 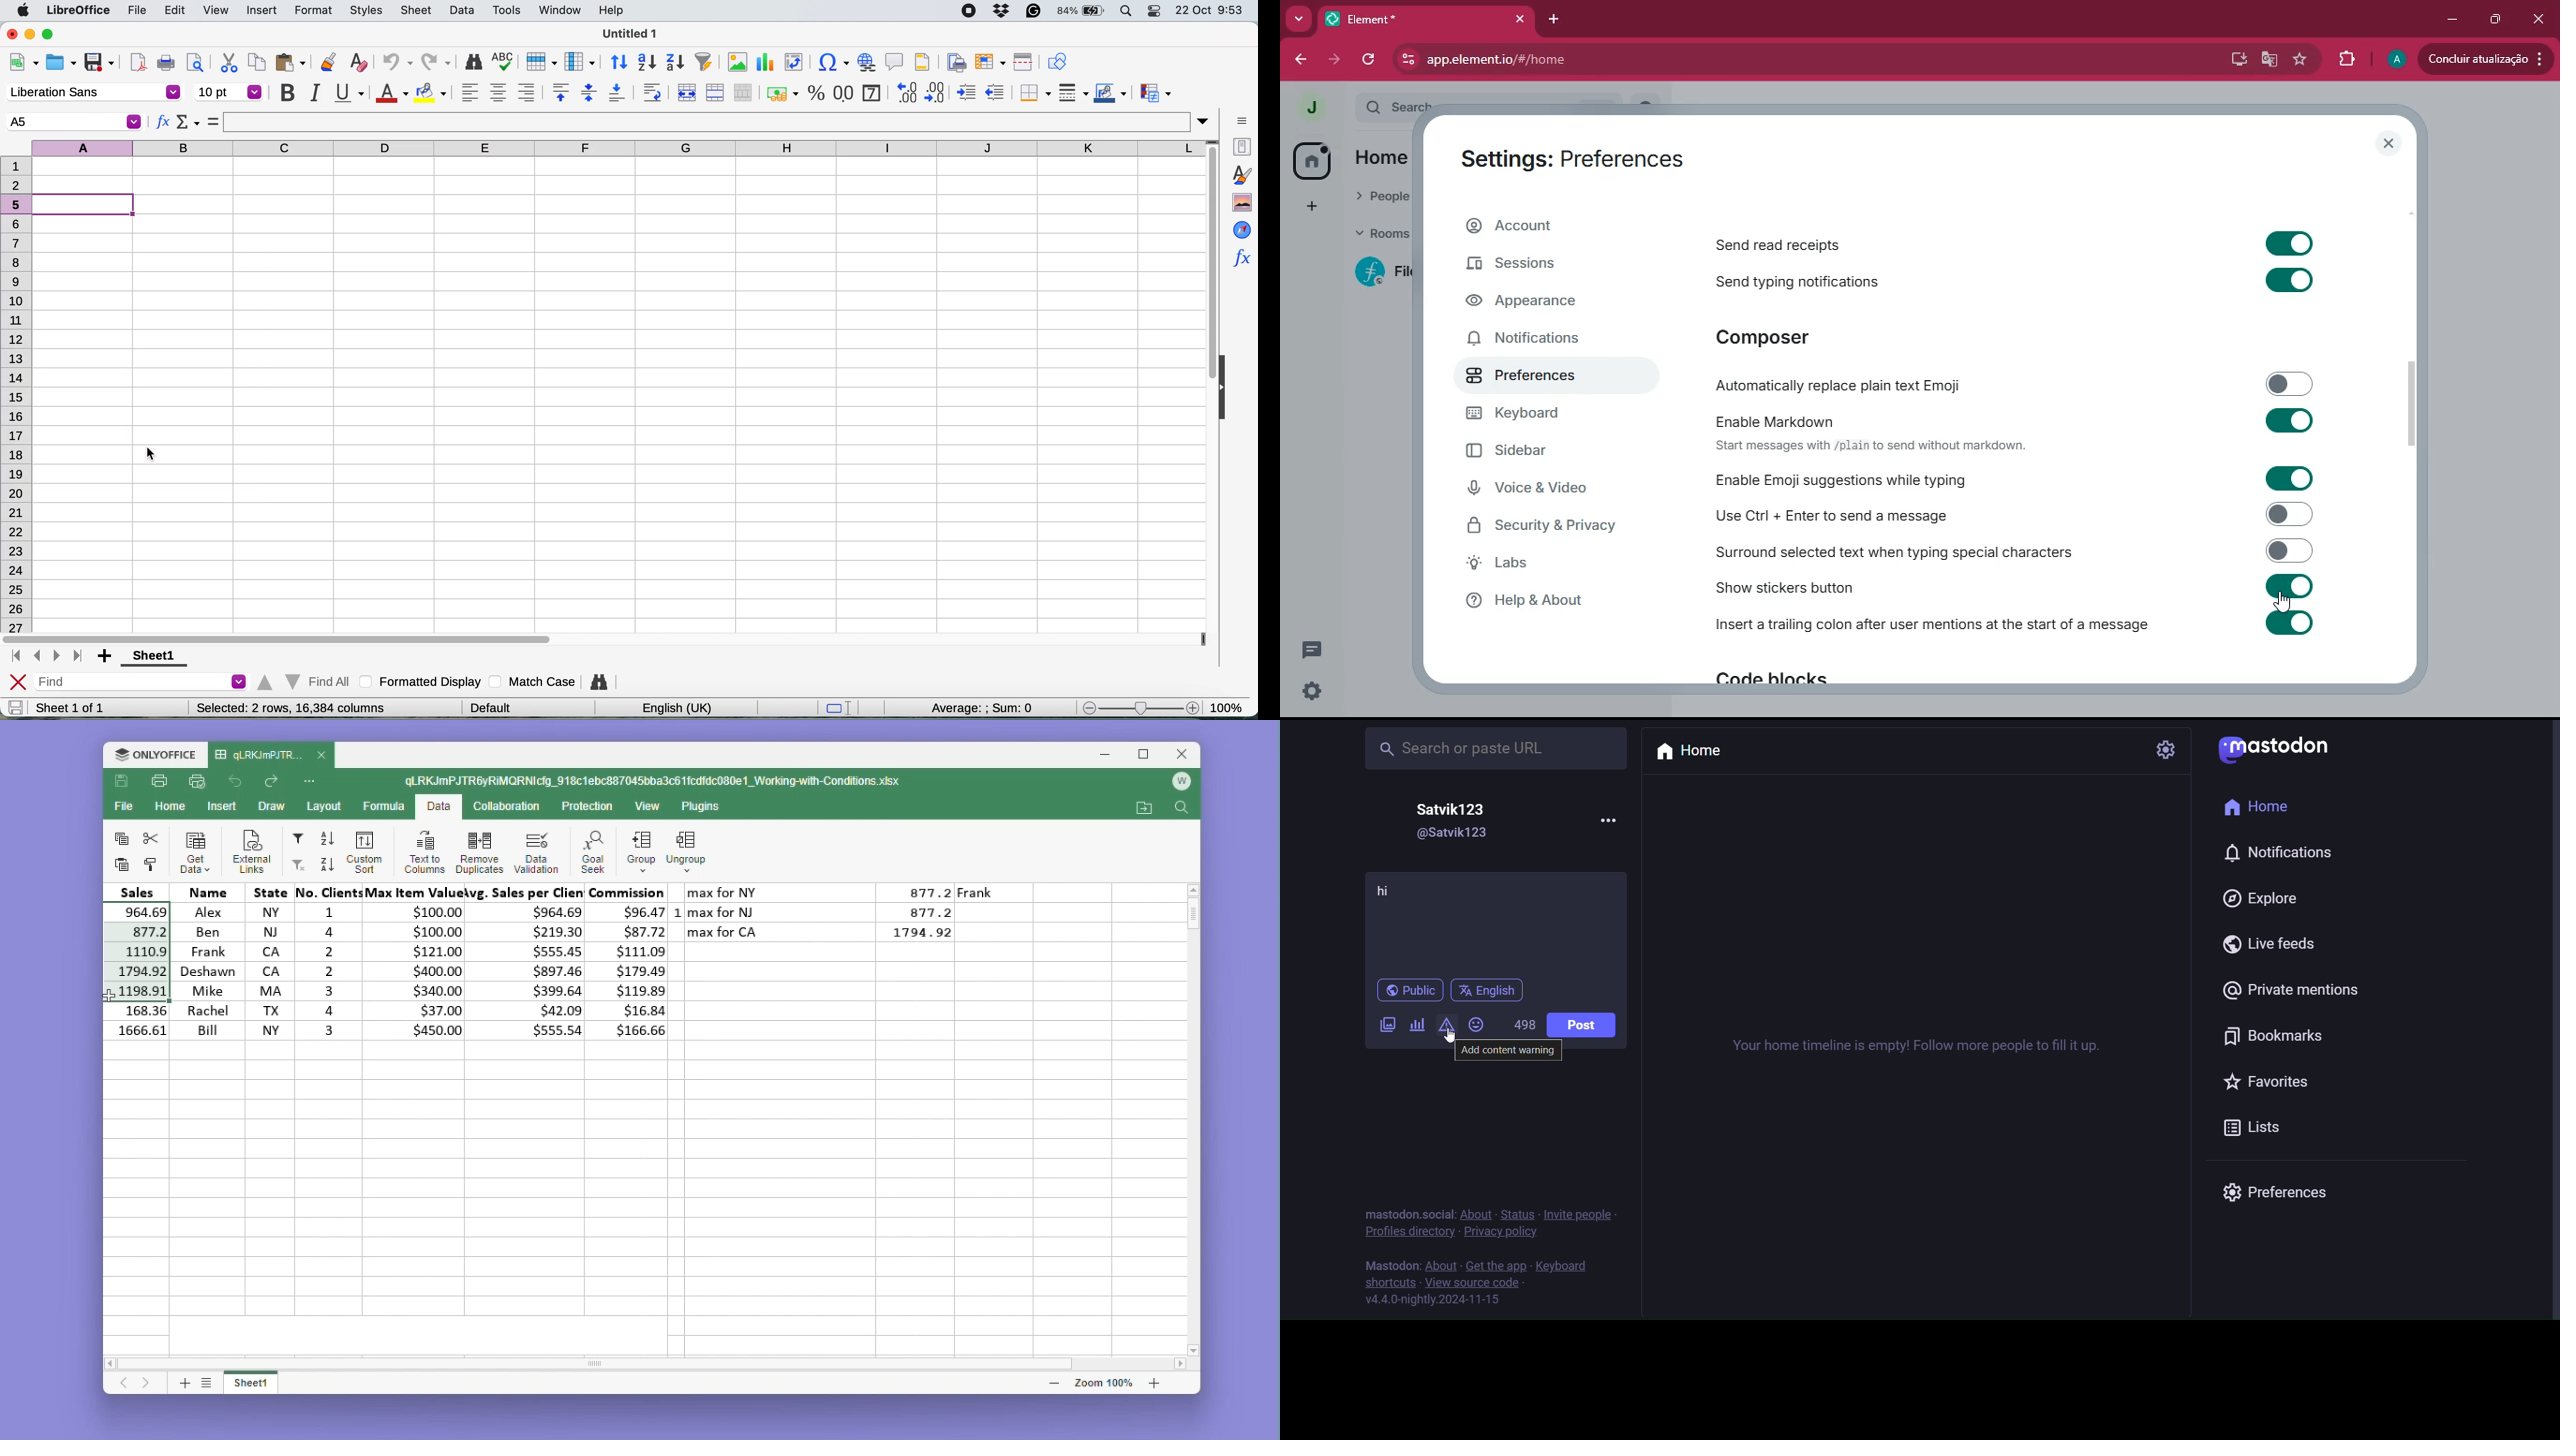 I want to click on Data validation, so click(x=536, y=852).